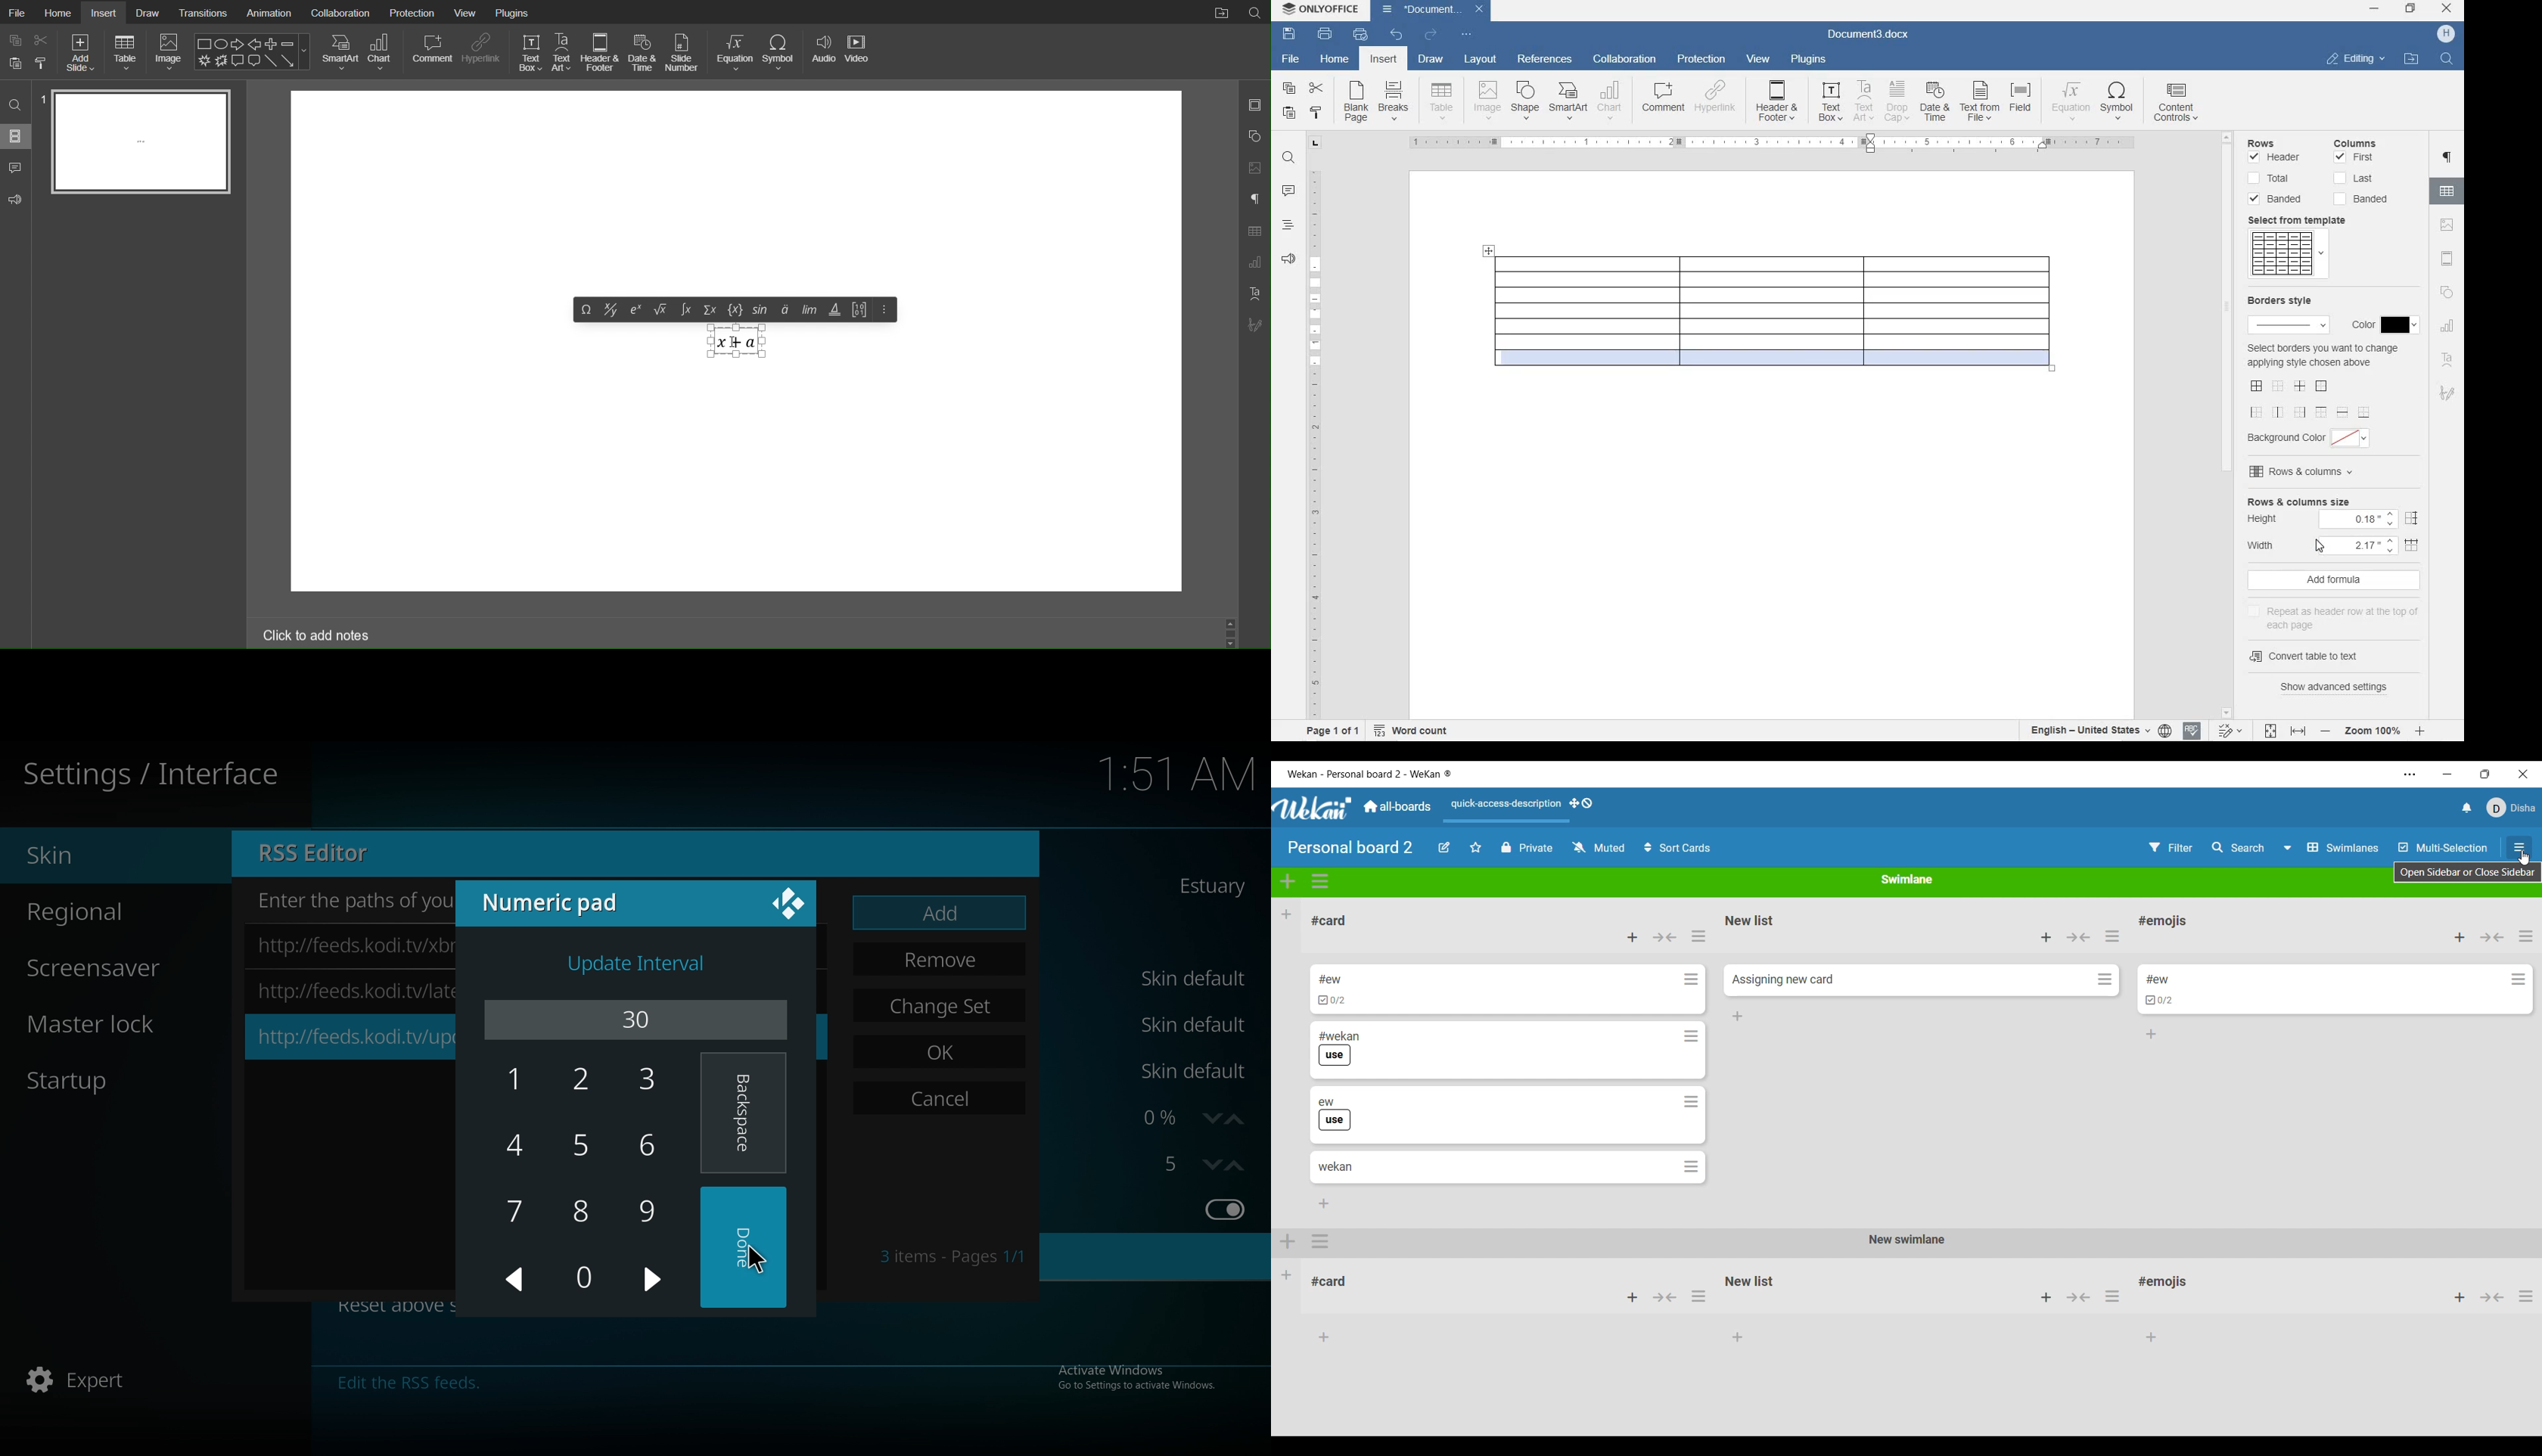 This screenshot has height=1456, width=2548. I want to click on Border Style Color, so click(2384, 323).